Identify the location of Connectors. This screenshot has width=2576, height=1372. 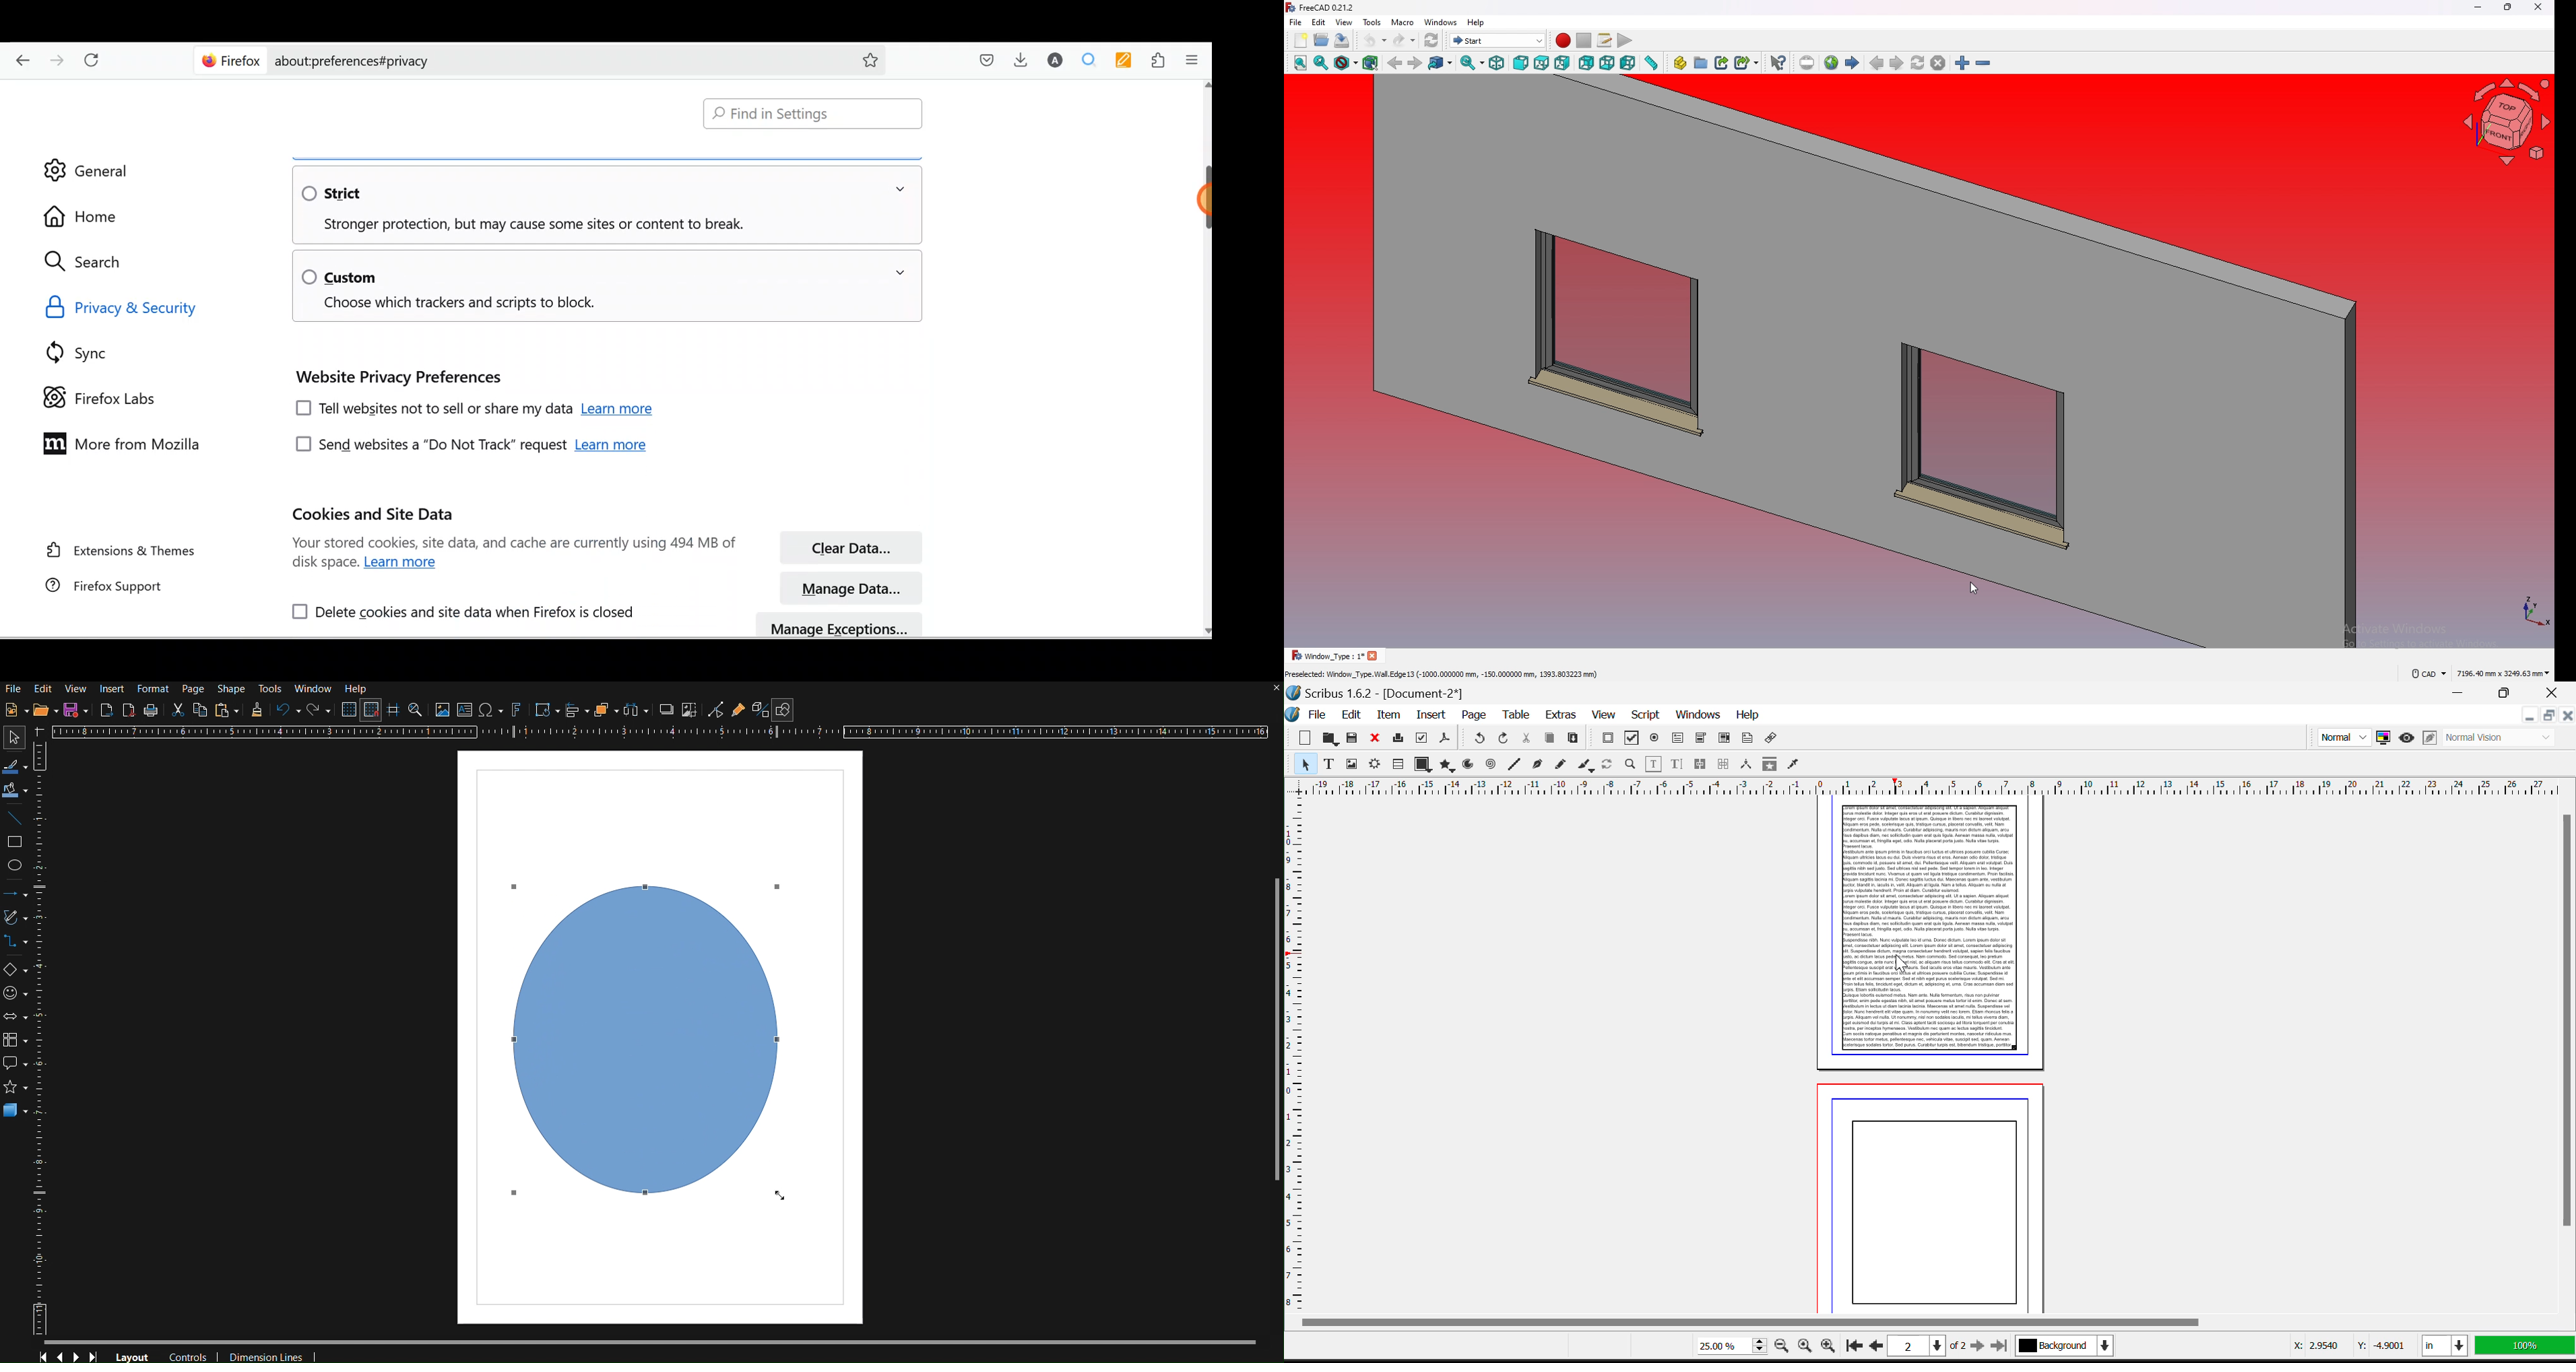
(19, 945).